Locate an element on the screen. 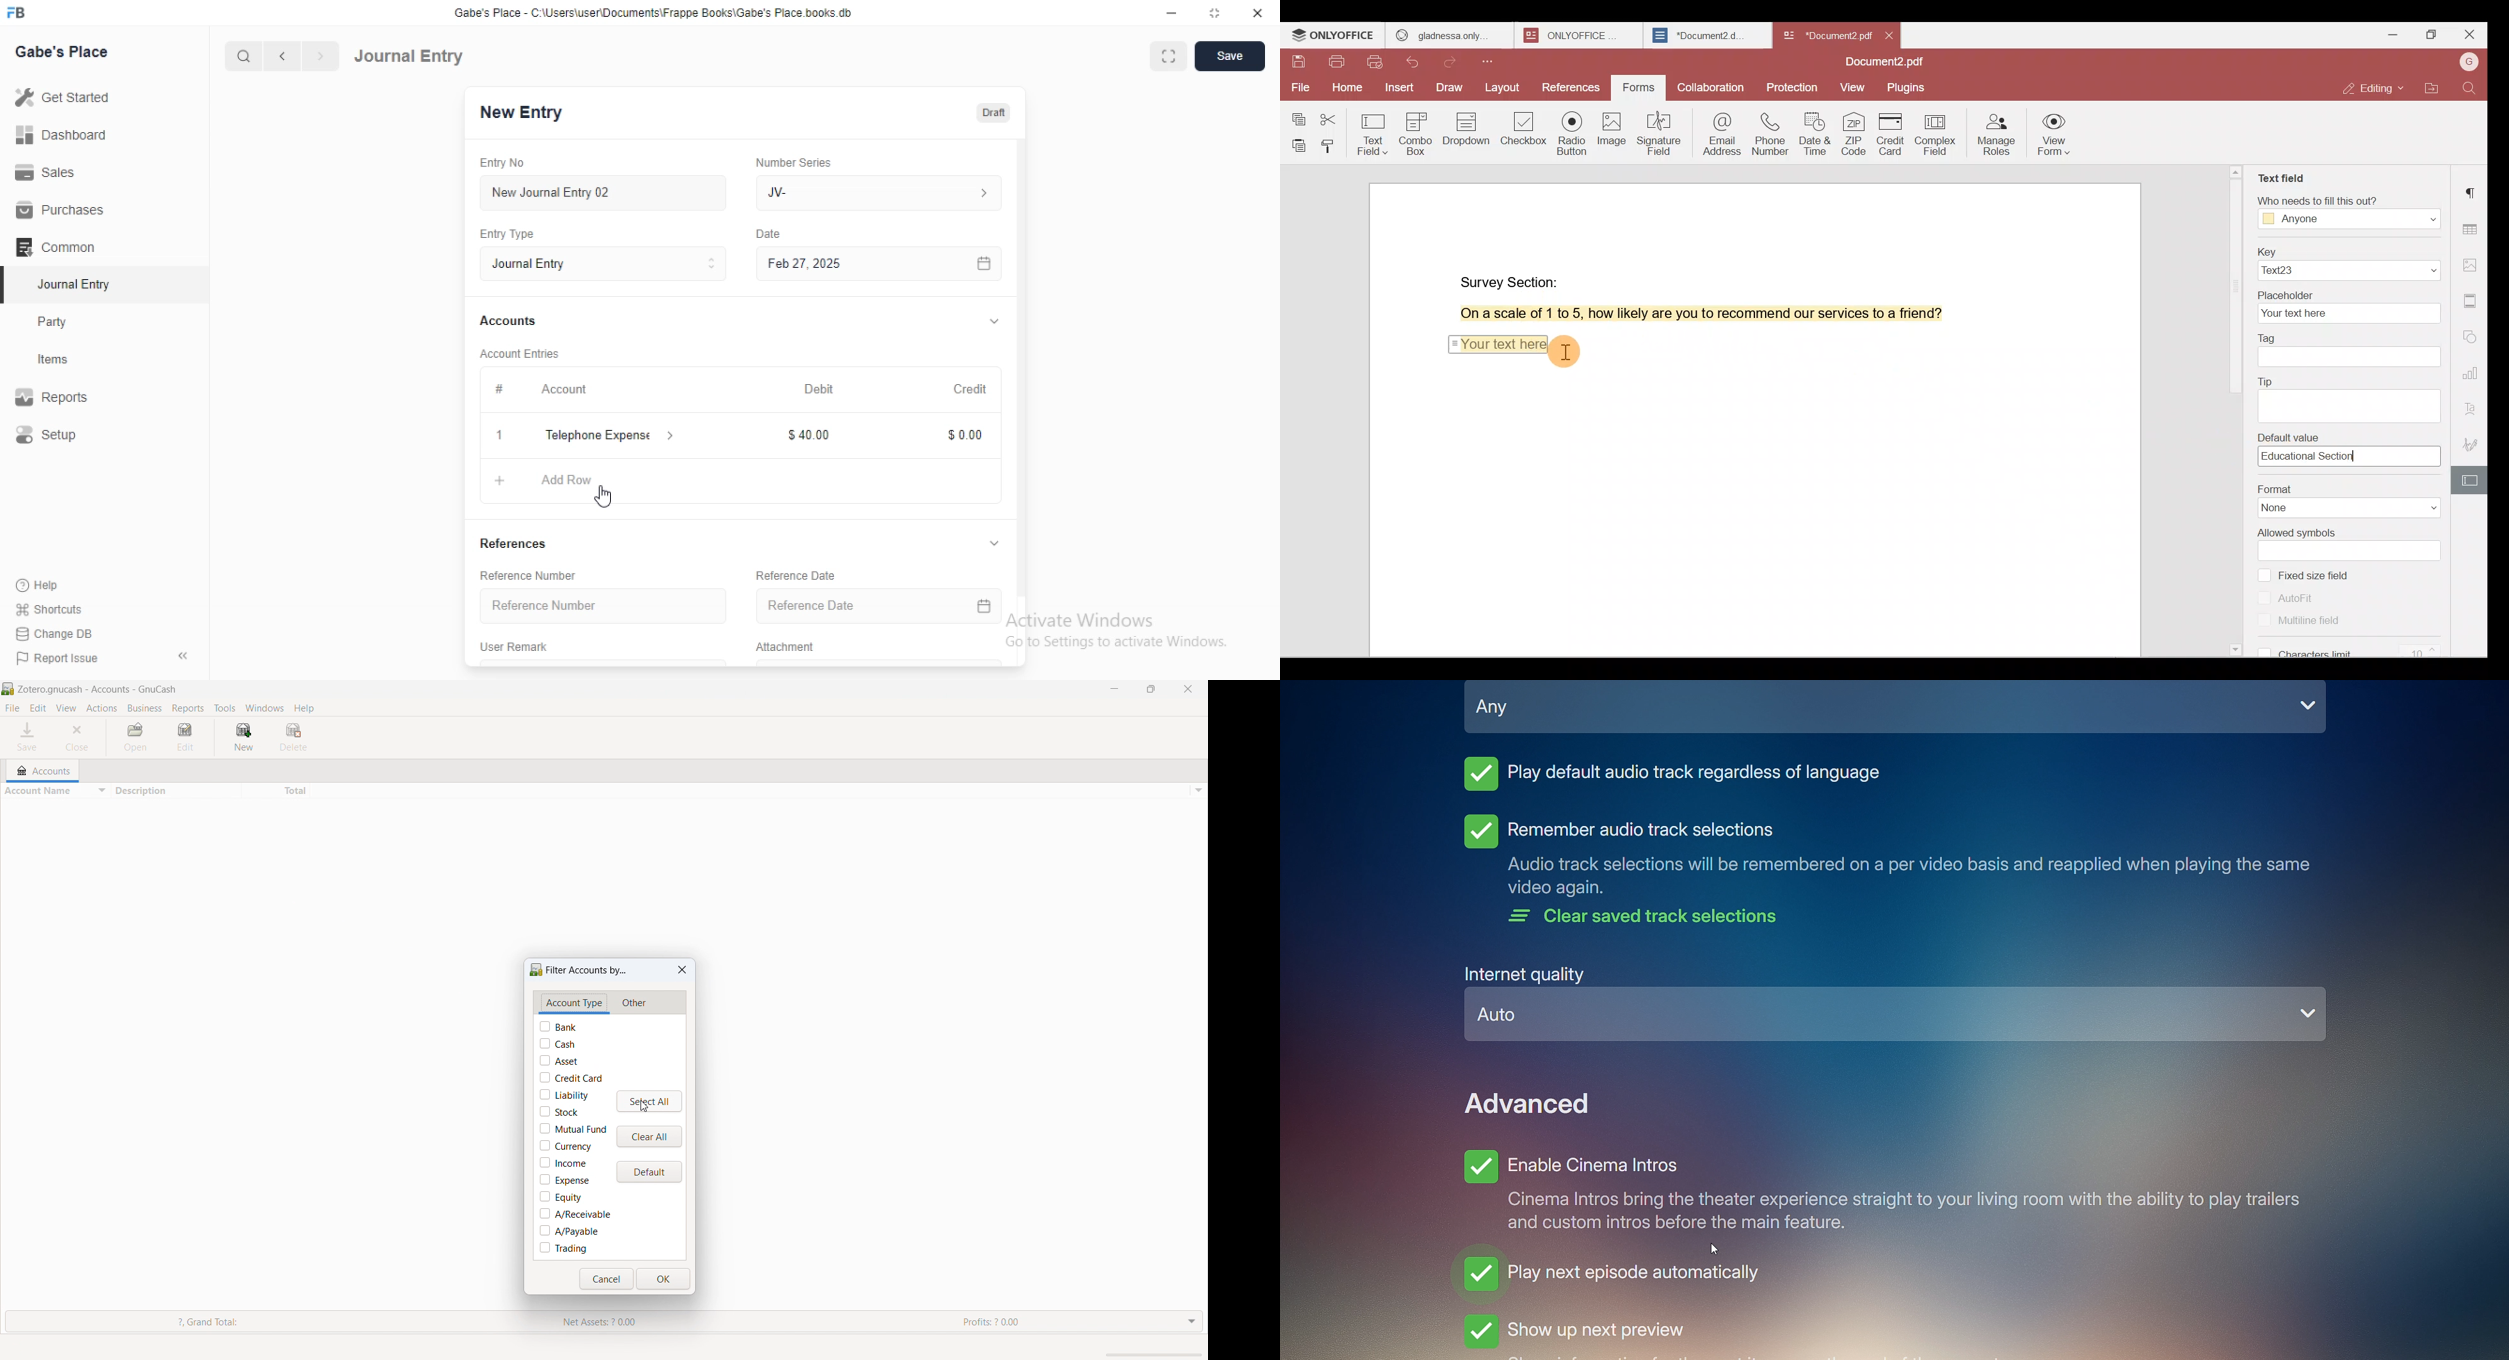 This screenshot has height=1372, width=2520. asset is located at coordinates (559, 1060).